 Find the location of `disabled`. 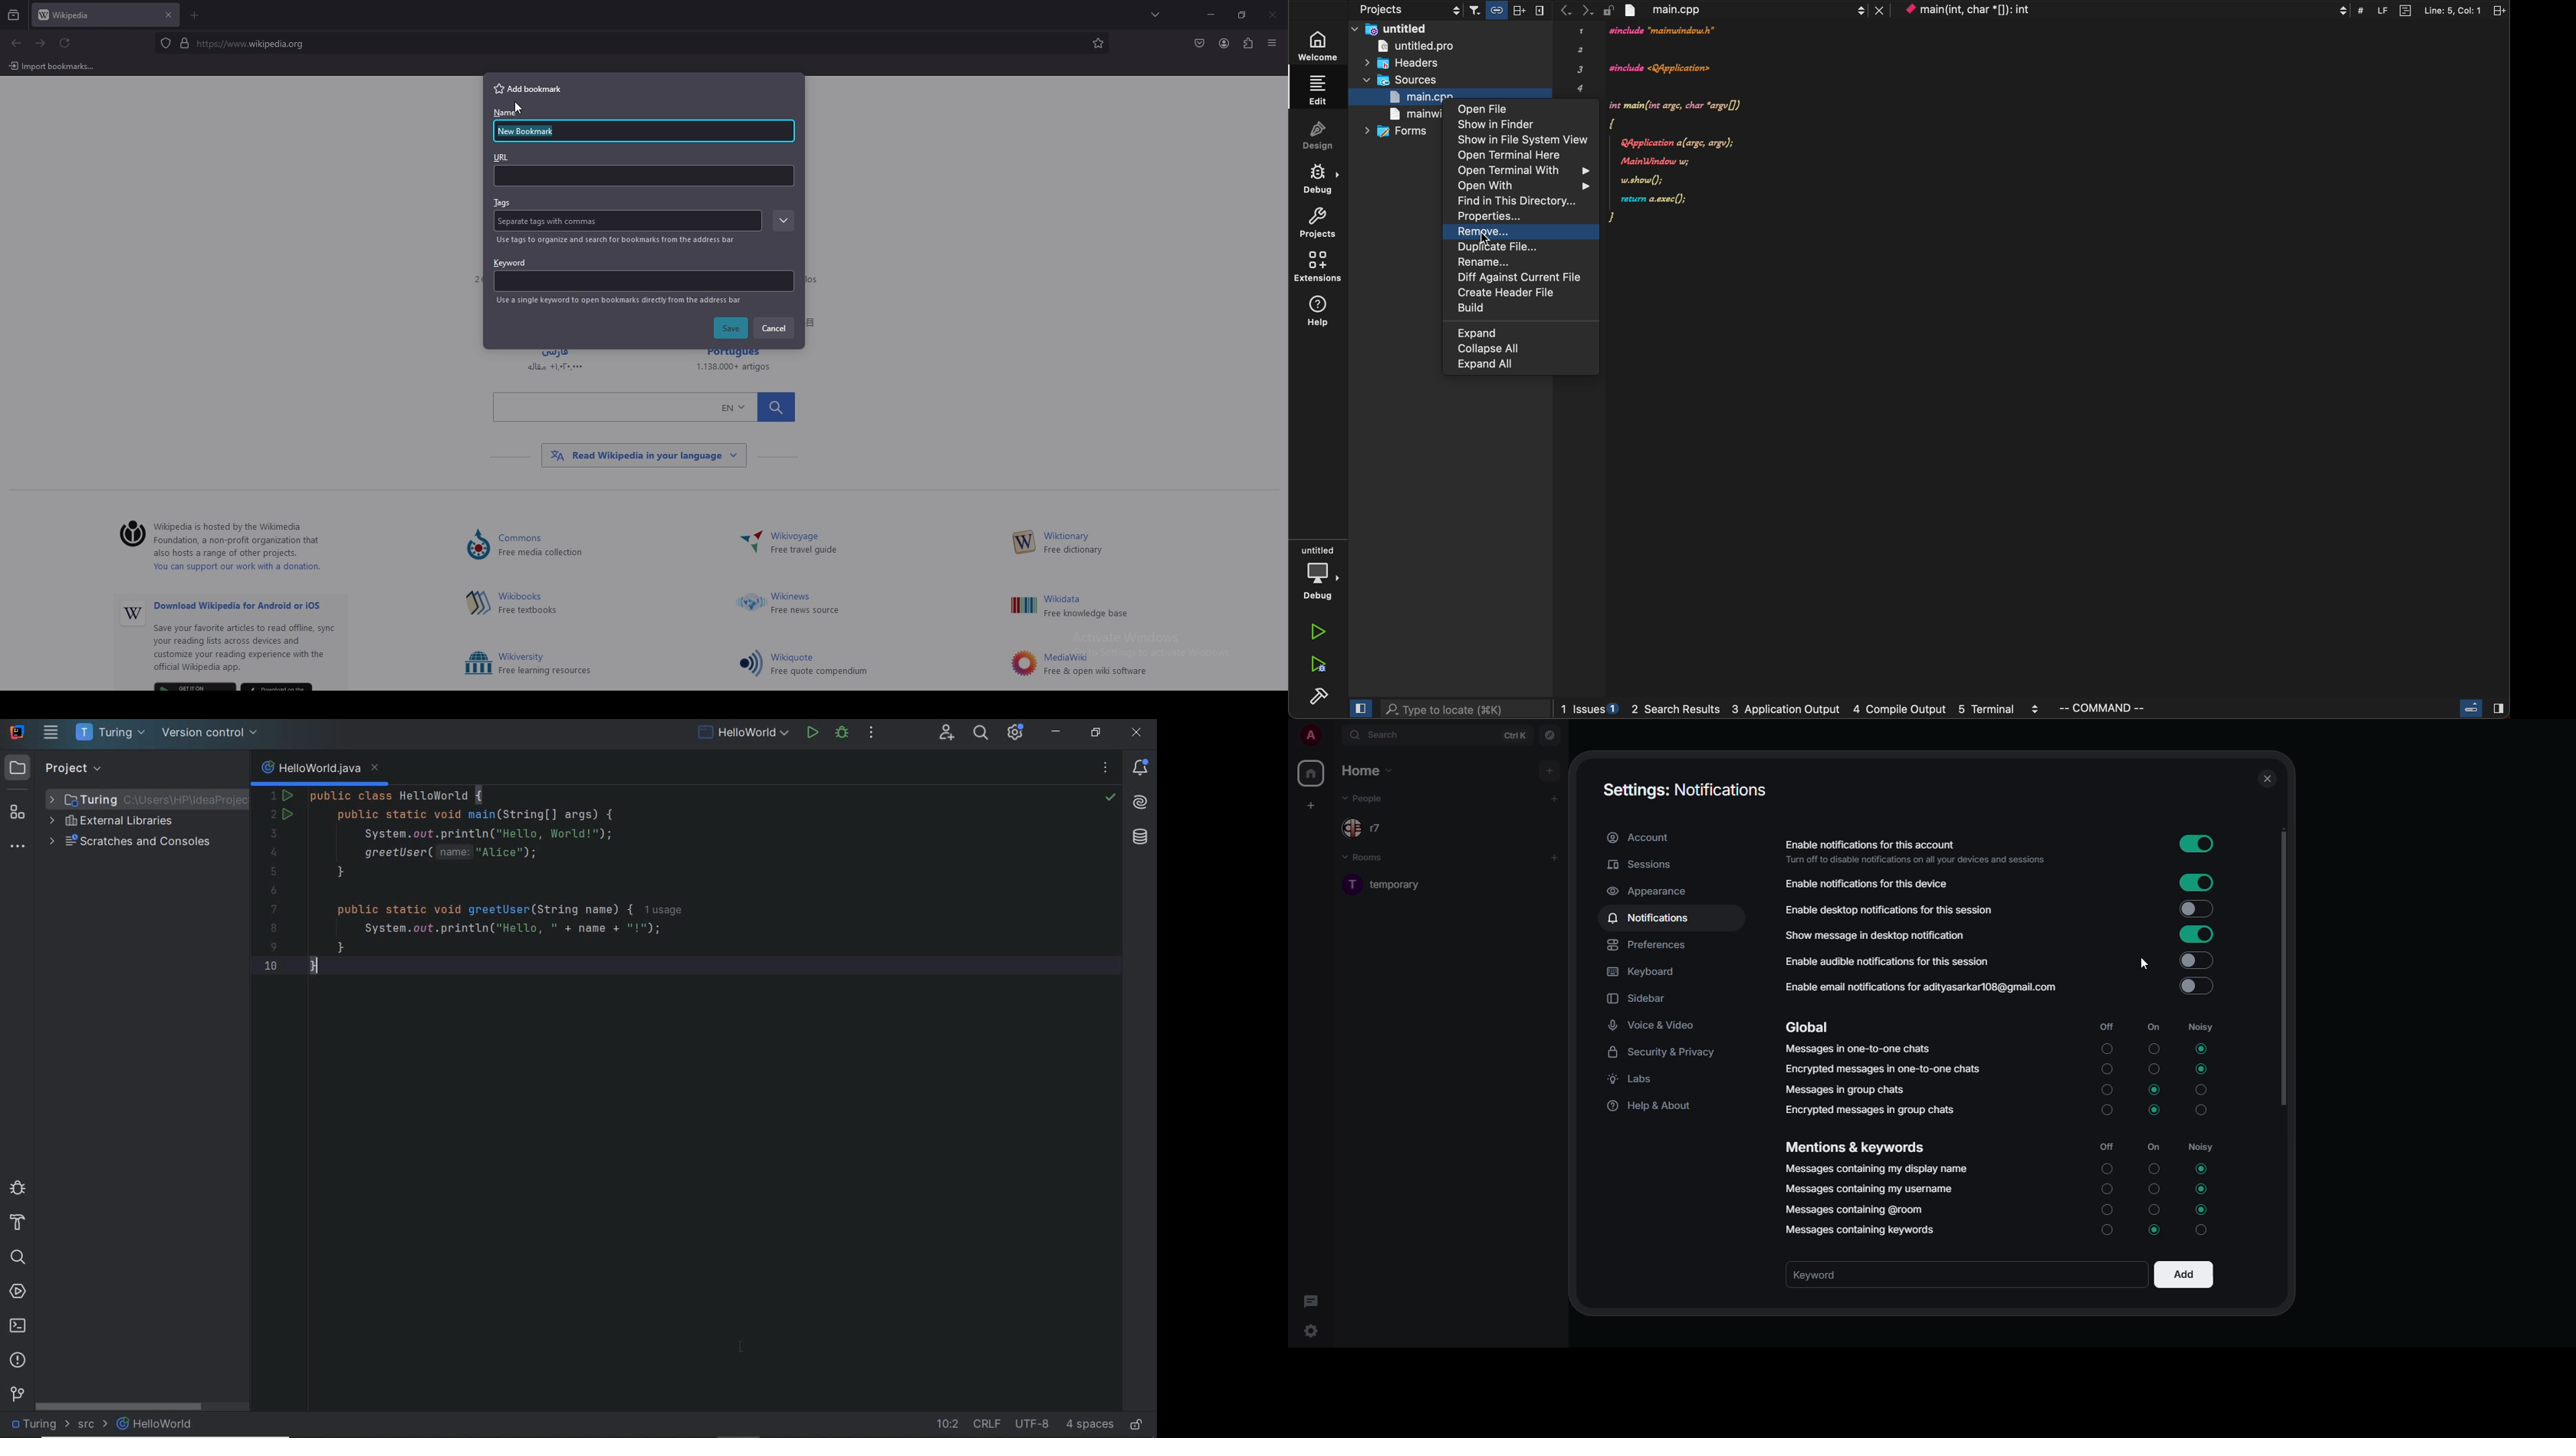

disabled is located at coordinates (2198, 960).